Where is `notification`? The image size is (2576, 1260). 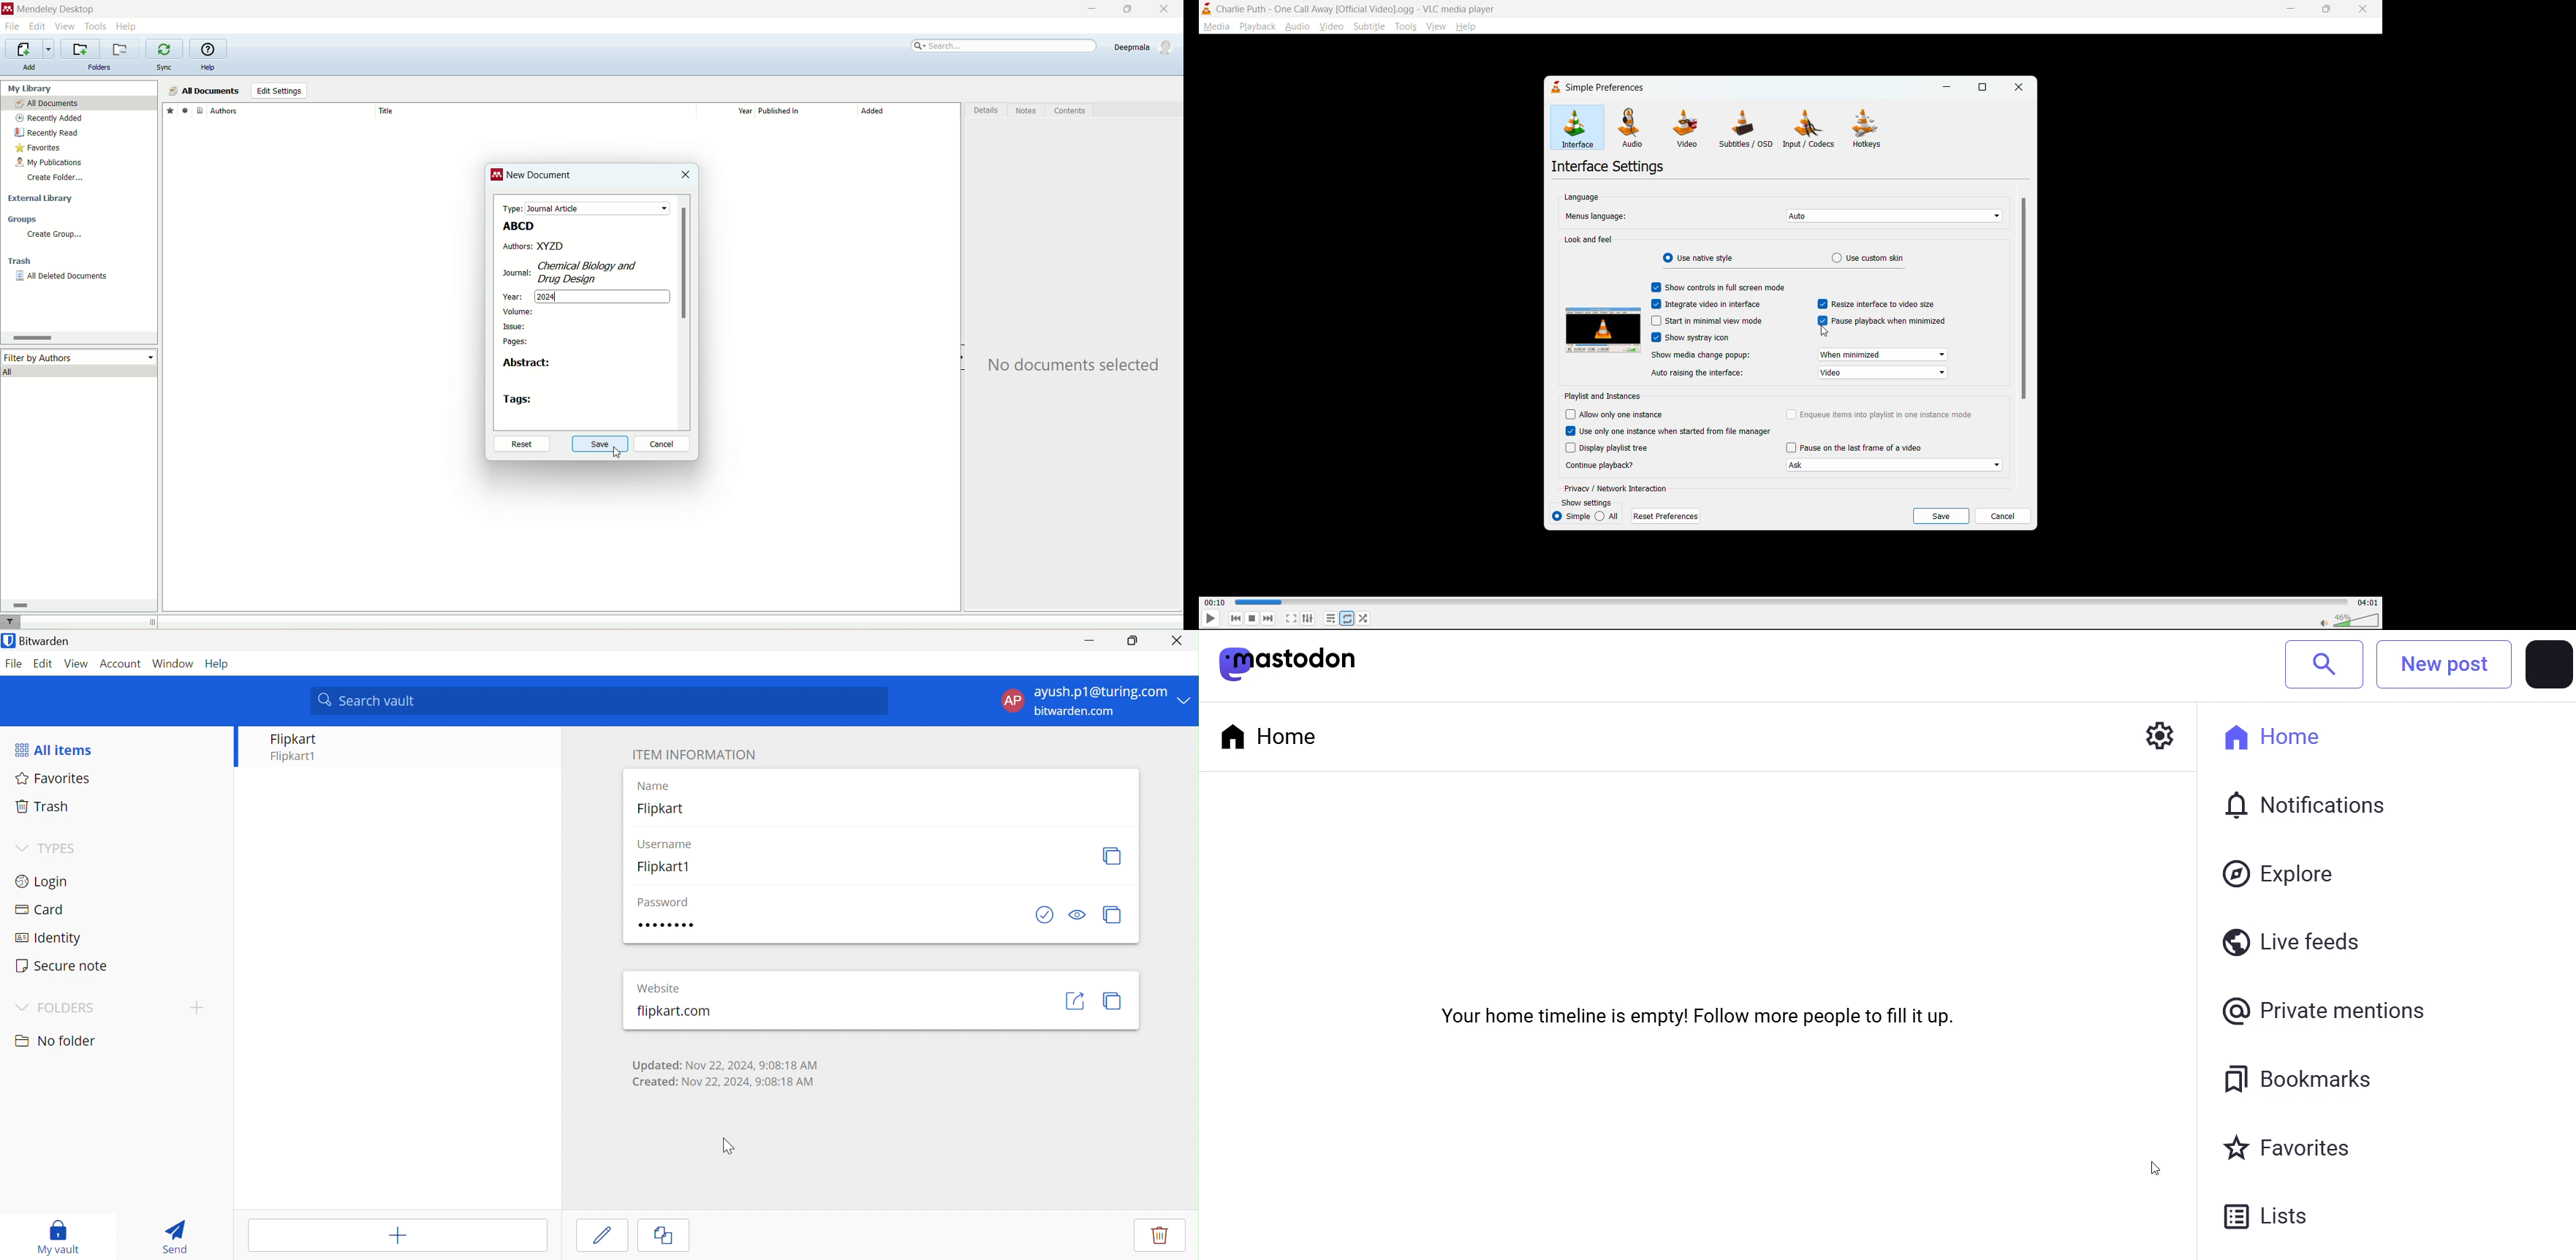
notification is located at coordinates (2300, 802).